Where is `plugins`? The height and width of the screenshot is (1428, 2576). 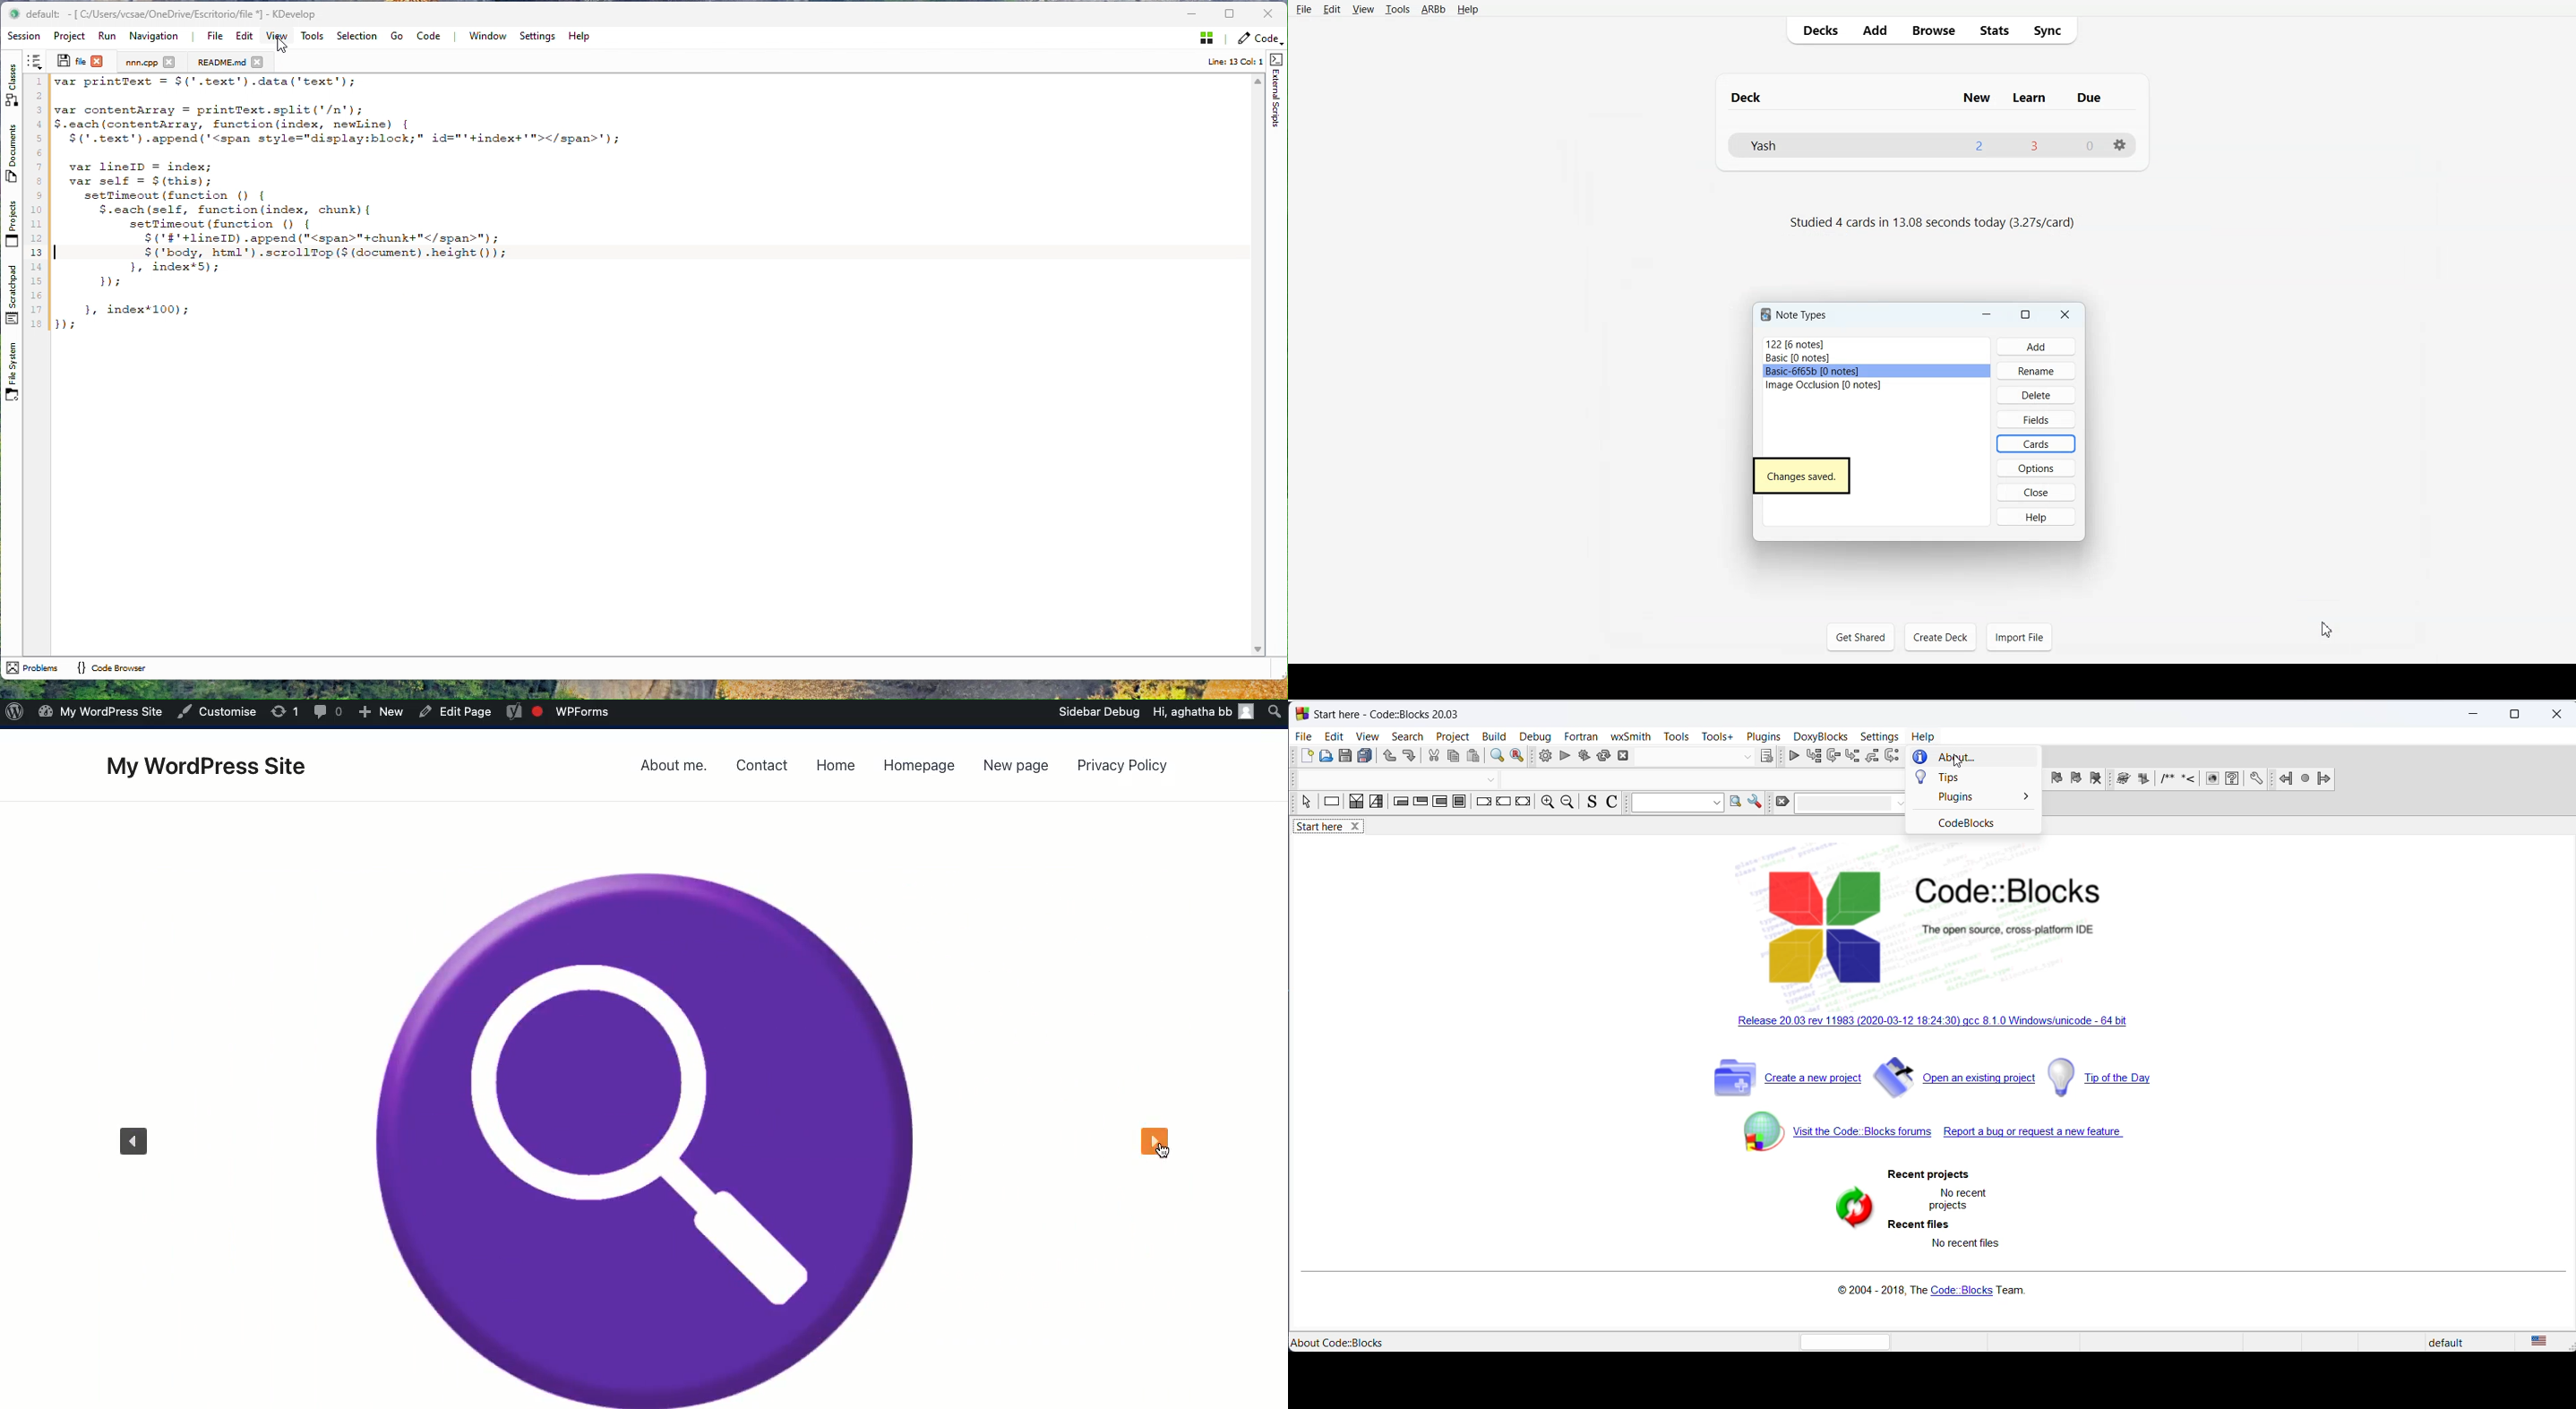 plugins is located at coordinates (1762, 736).